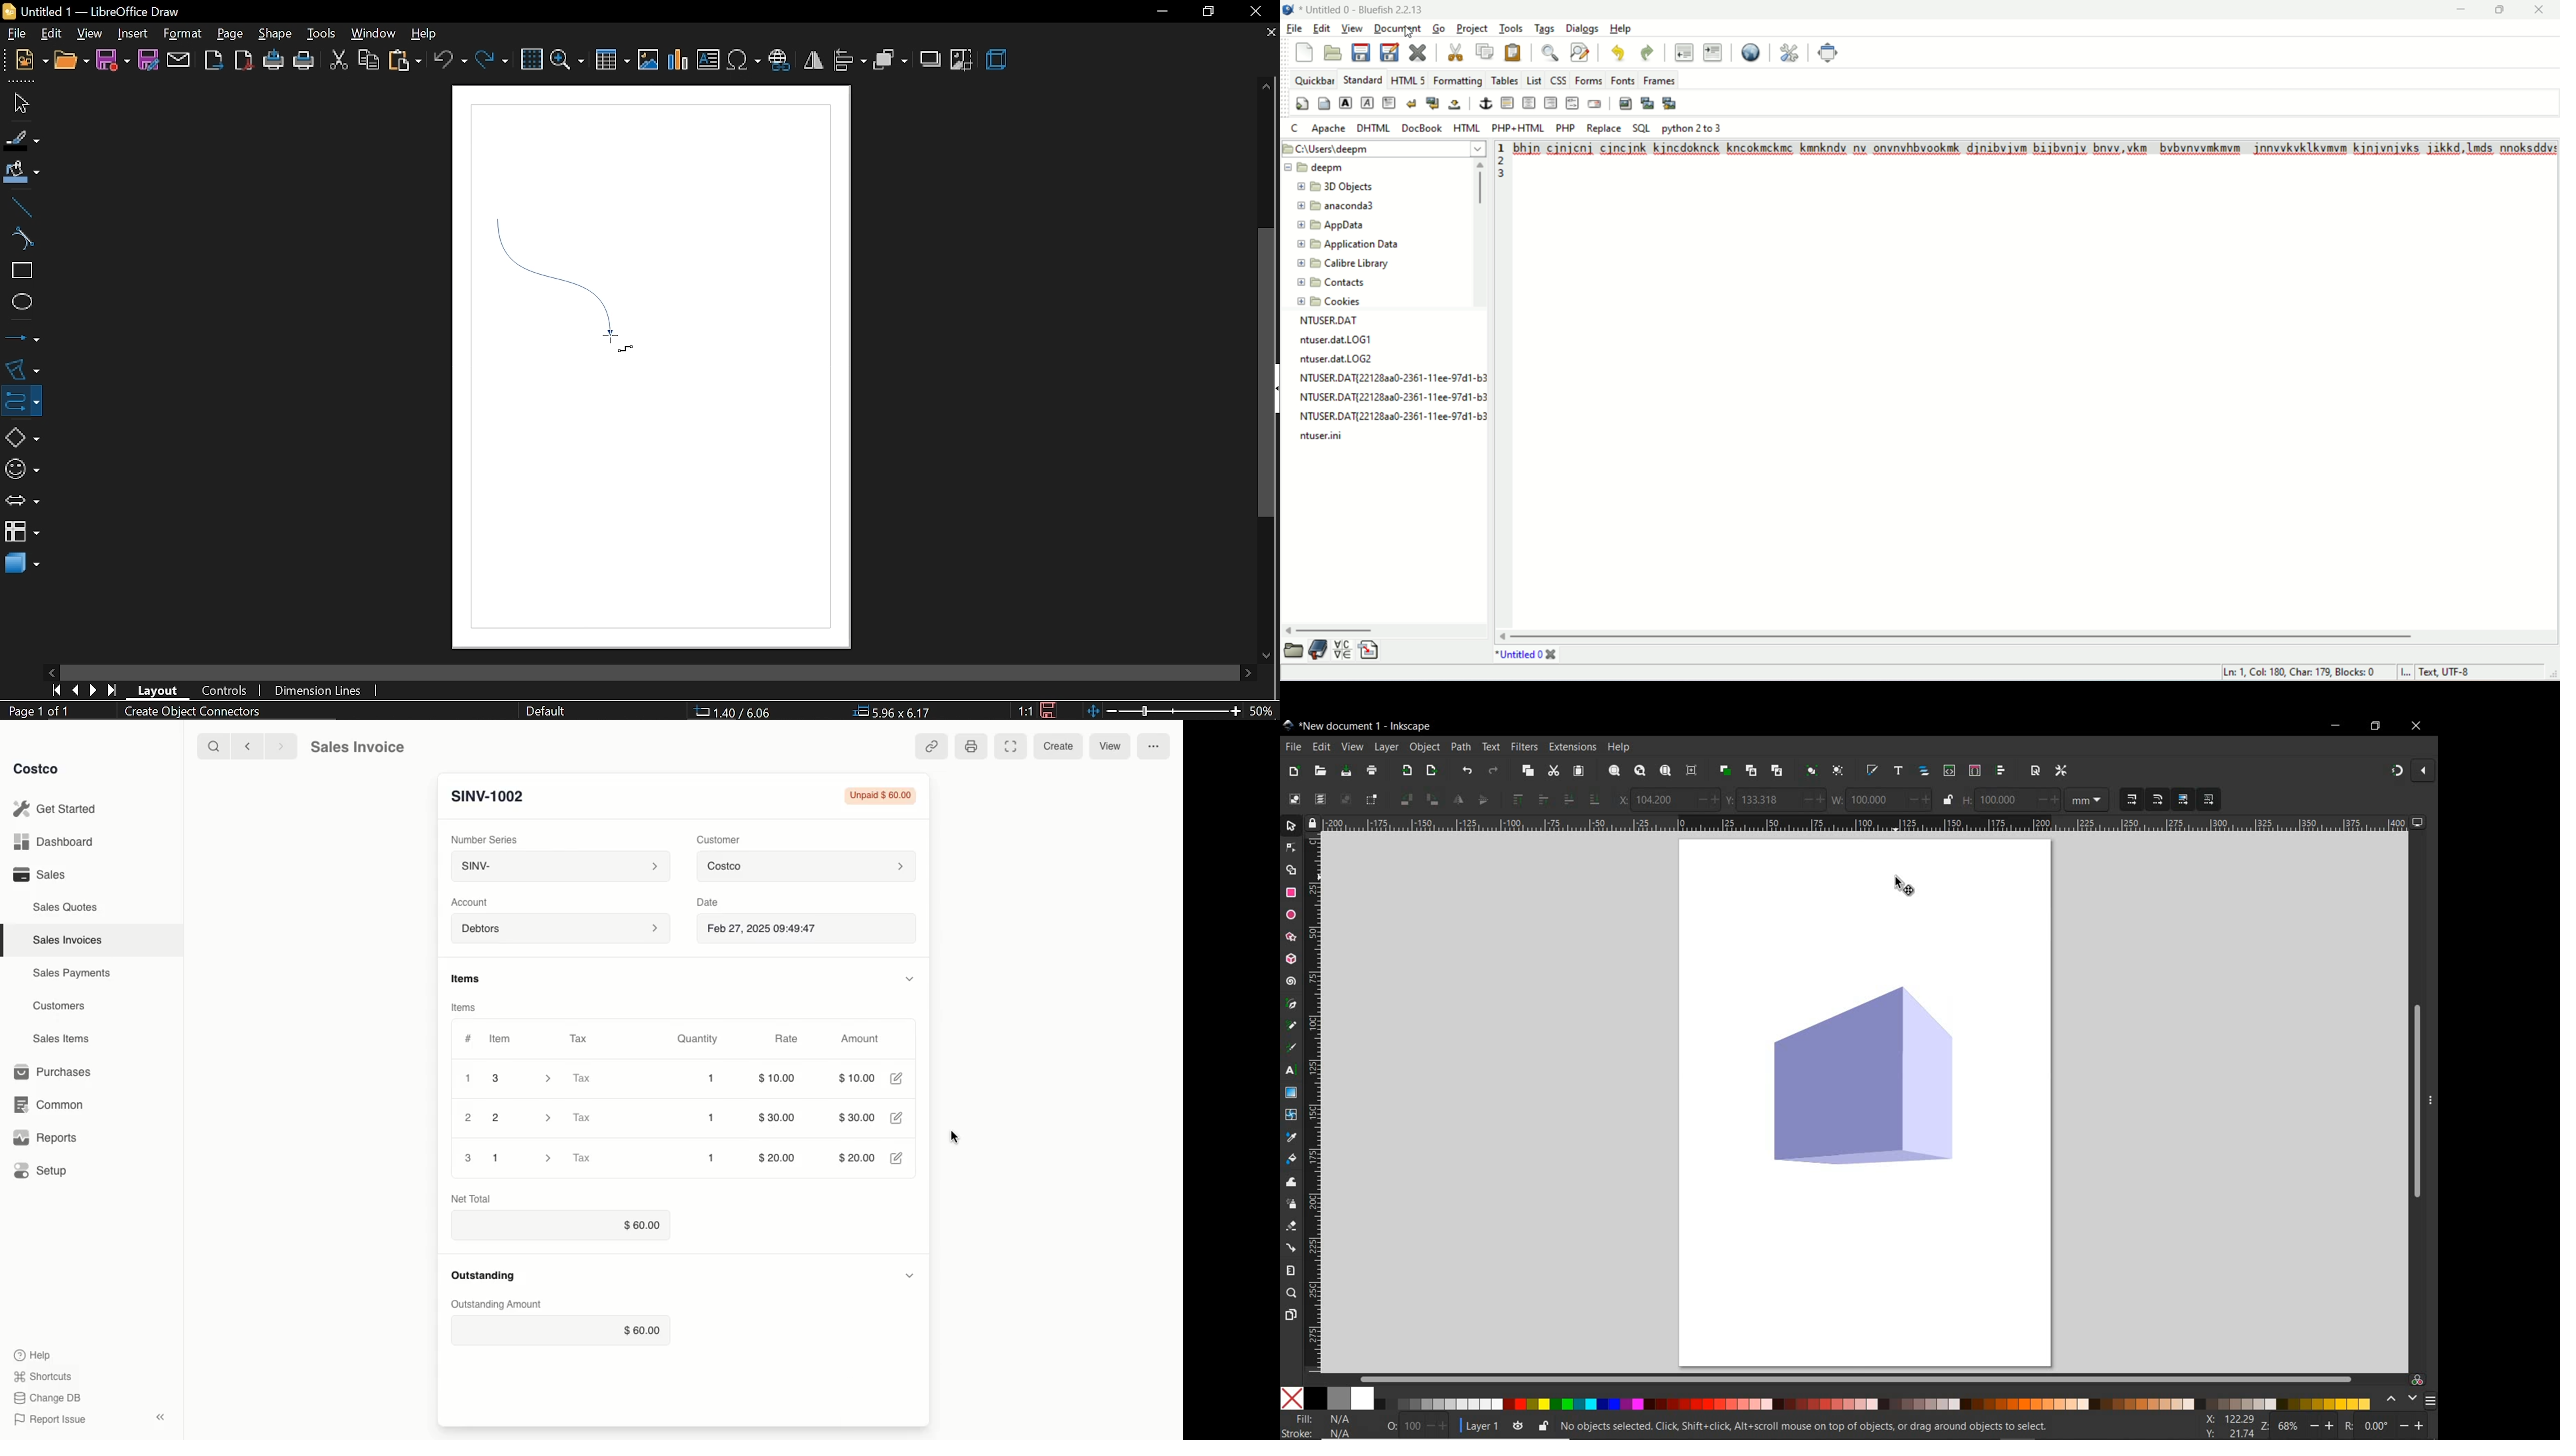 The image size is (2576, 1456). I want to click on Quantity, so click(695, 1039).